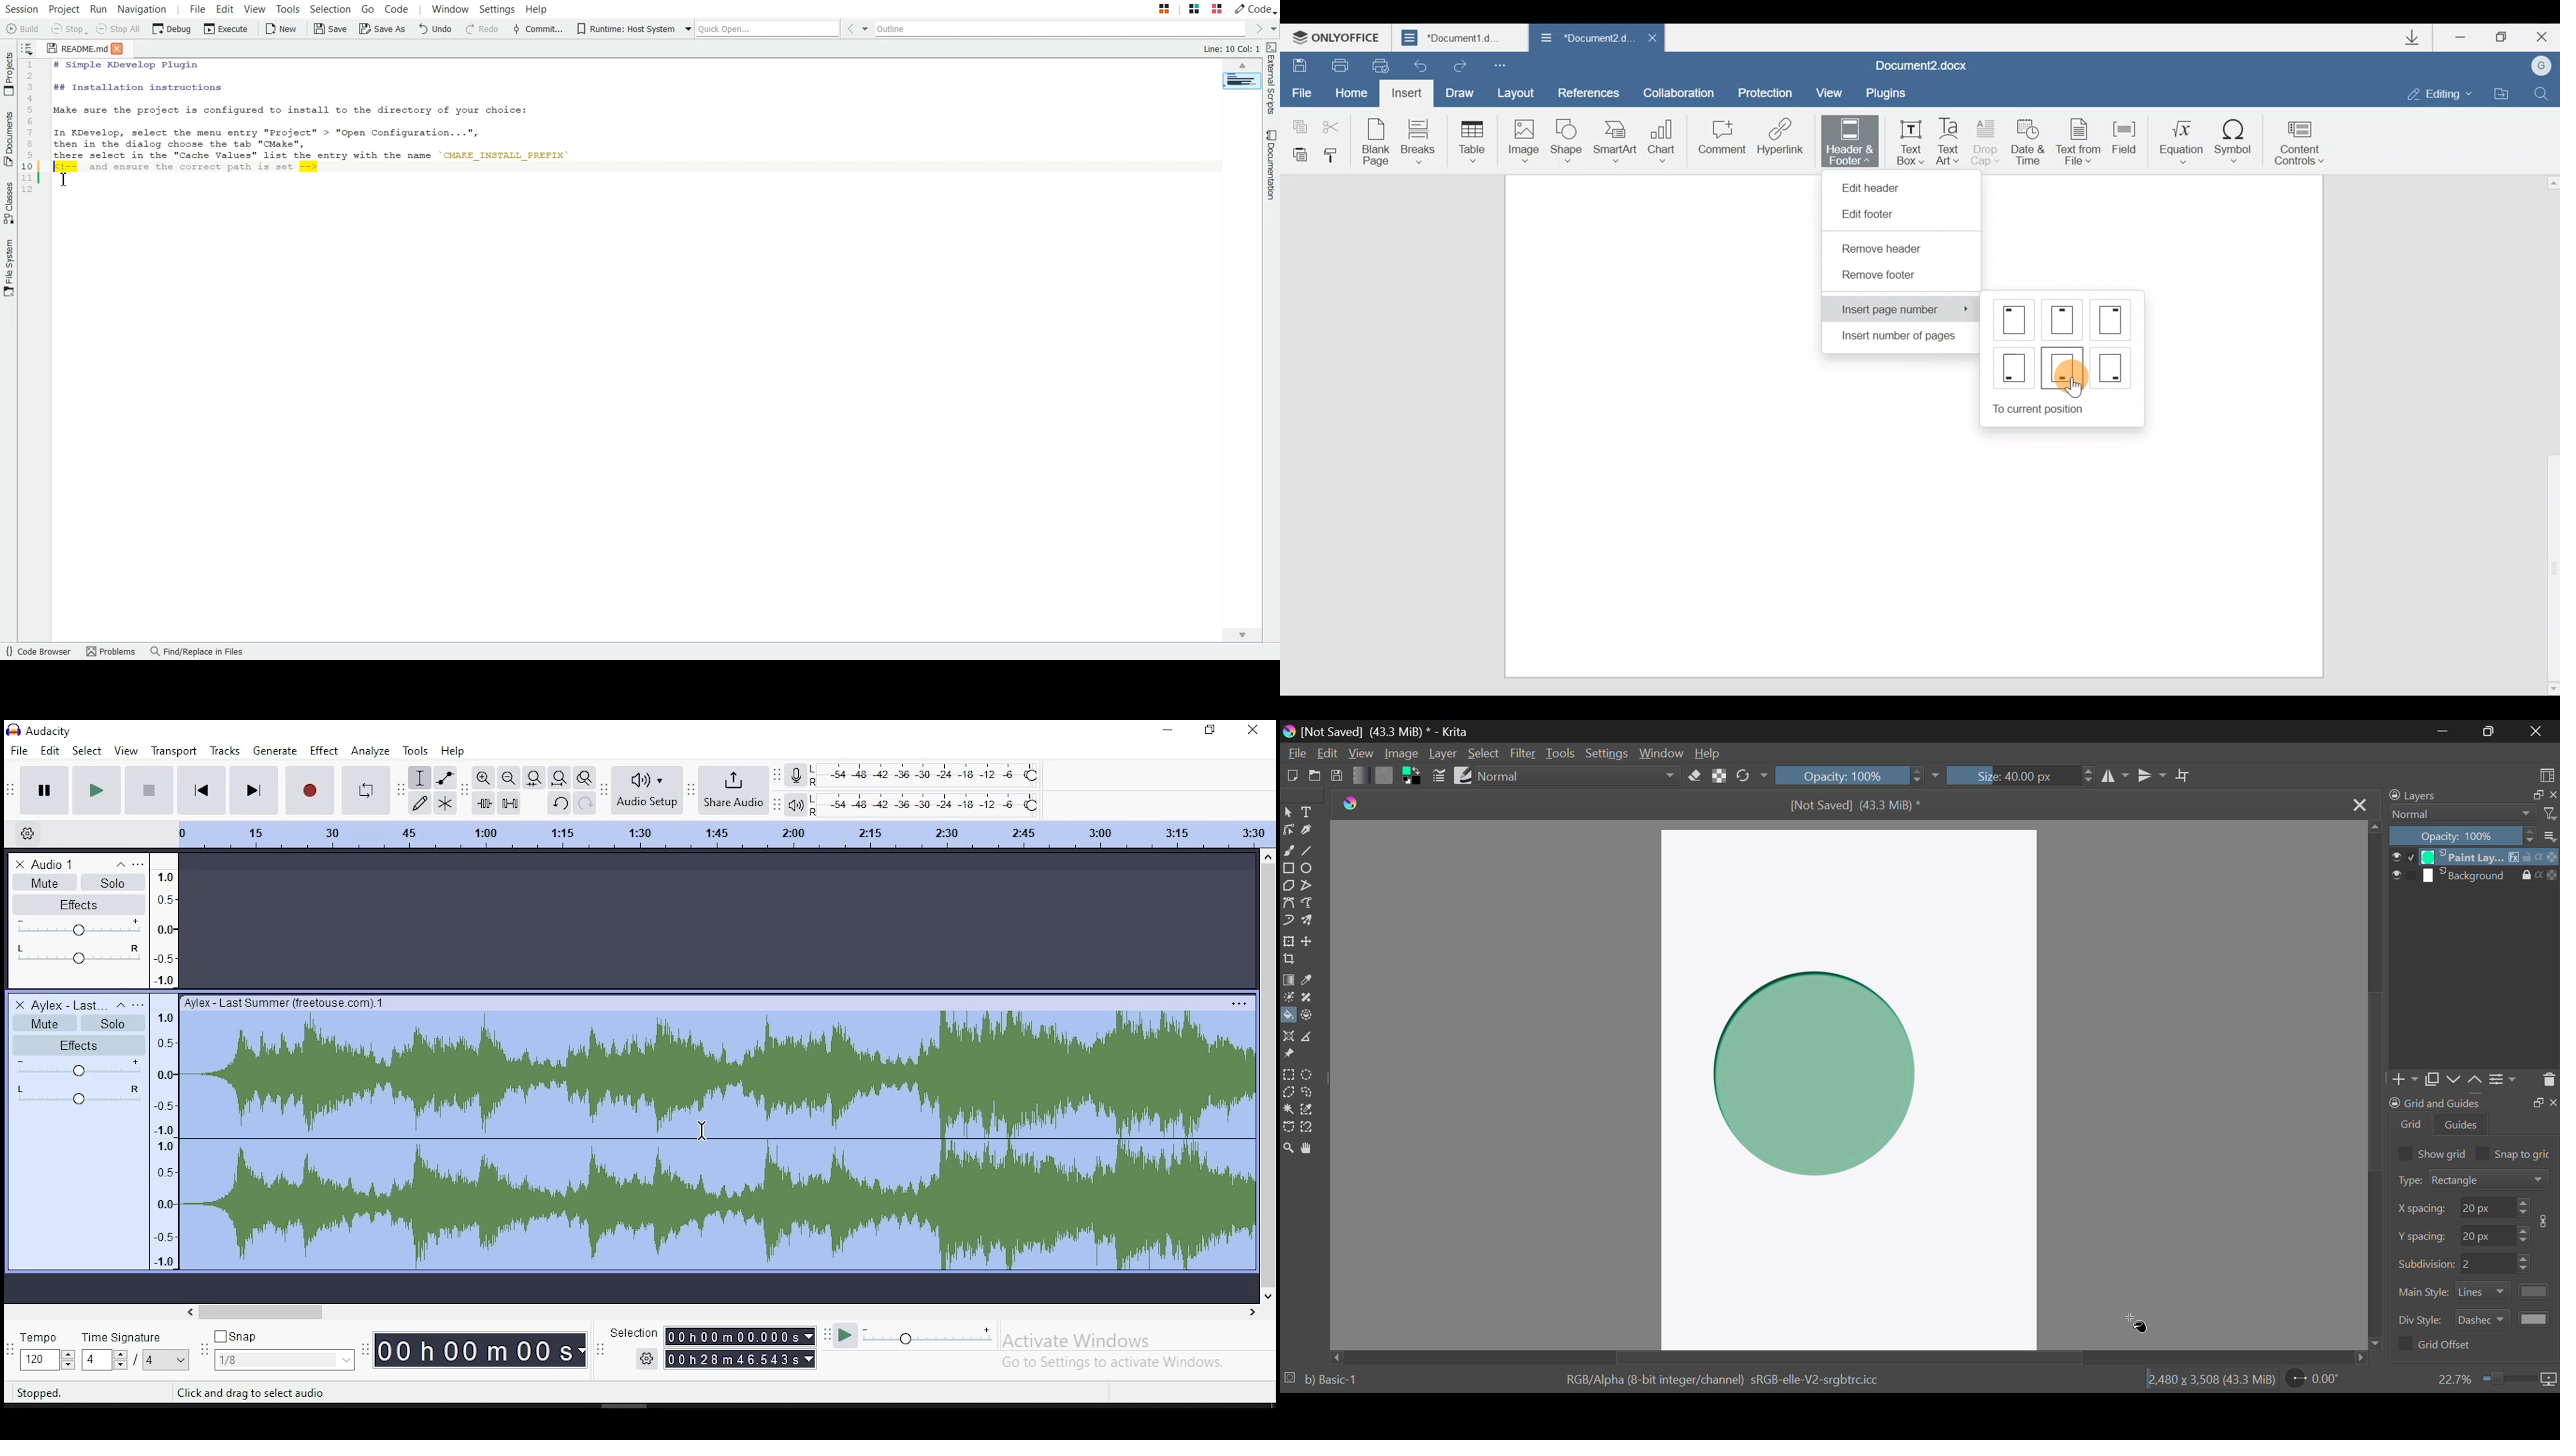  What do you see at coordinates (1309, 1016) in the screenshot?
I see `Enclose and Fill` at bounding box center [1309, 1016].